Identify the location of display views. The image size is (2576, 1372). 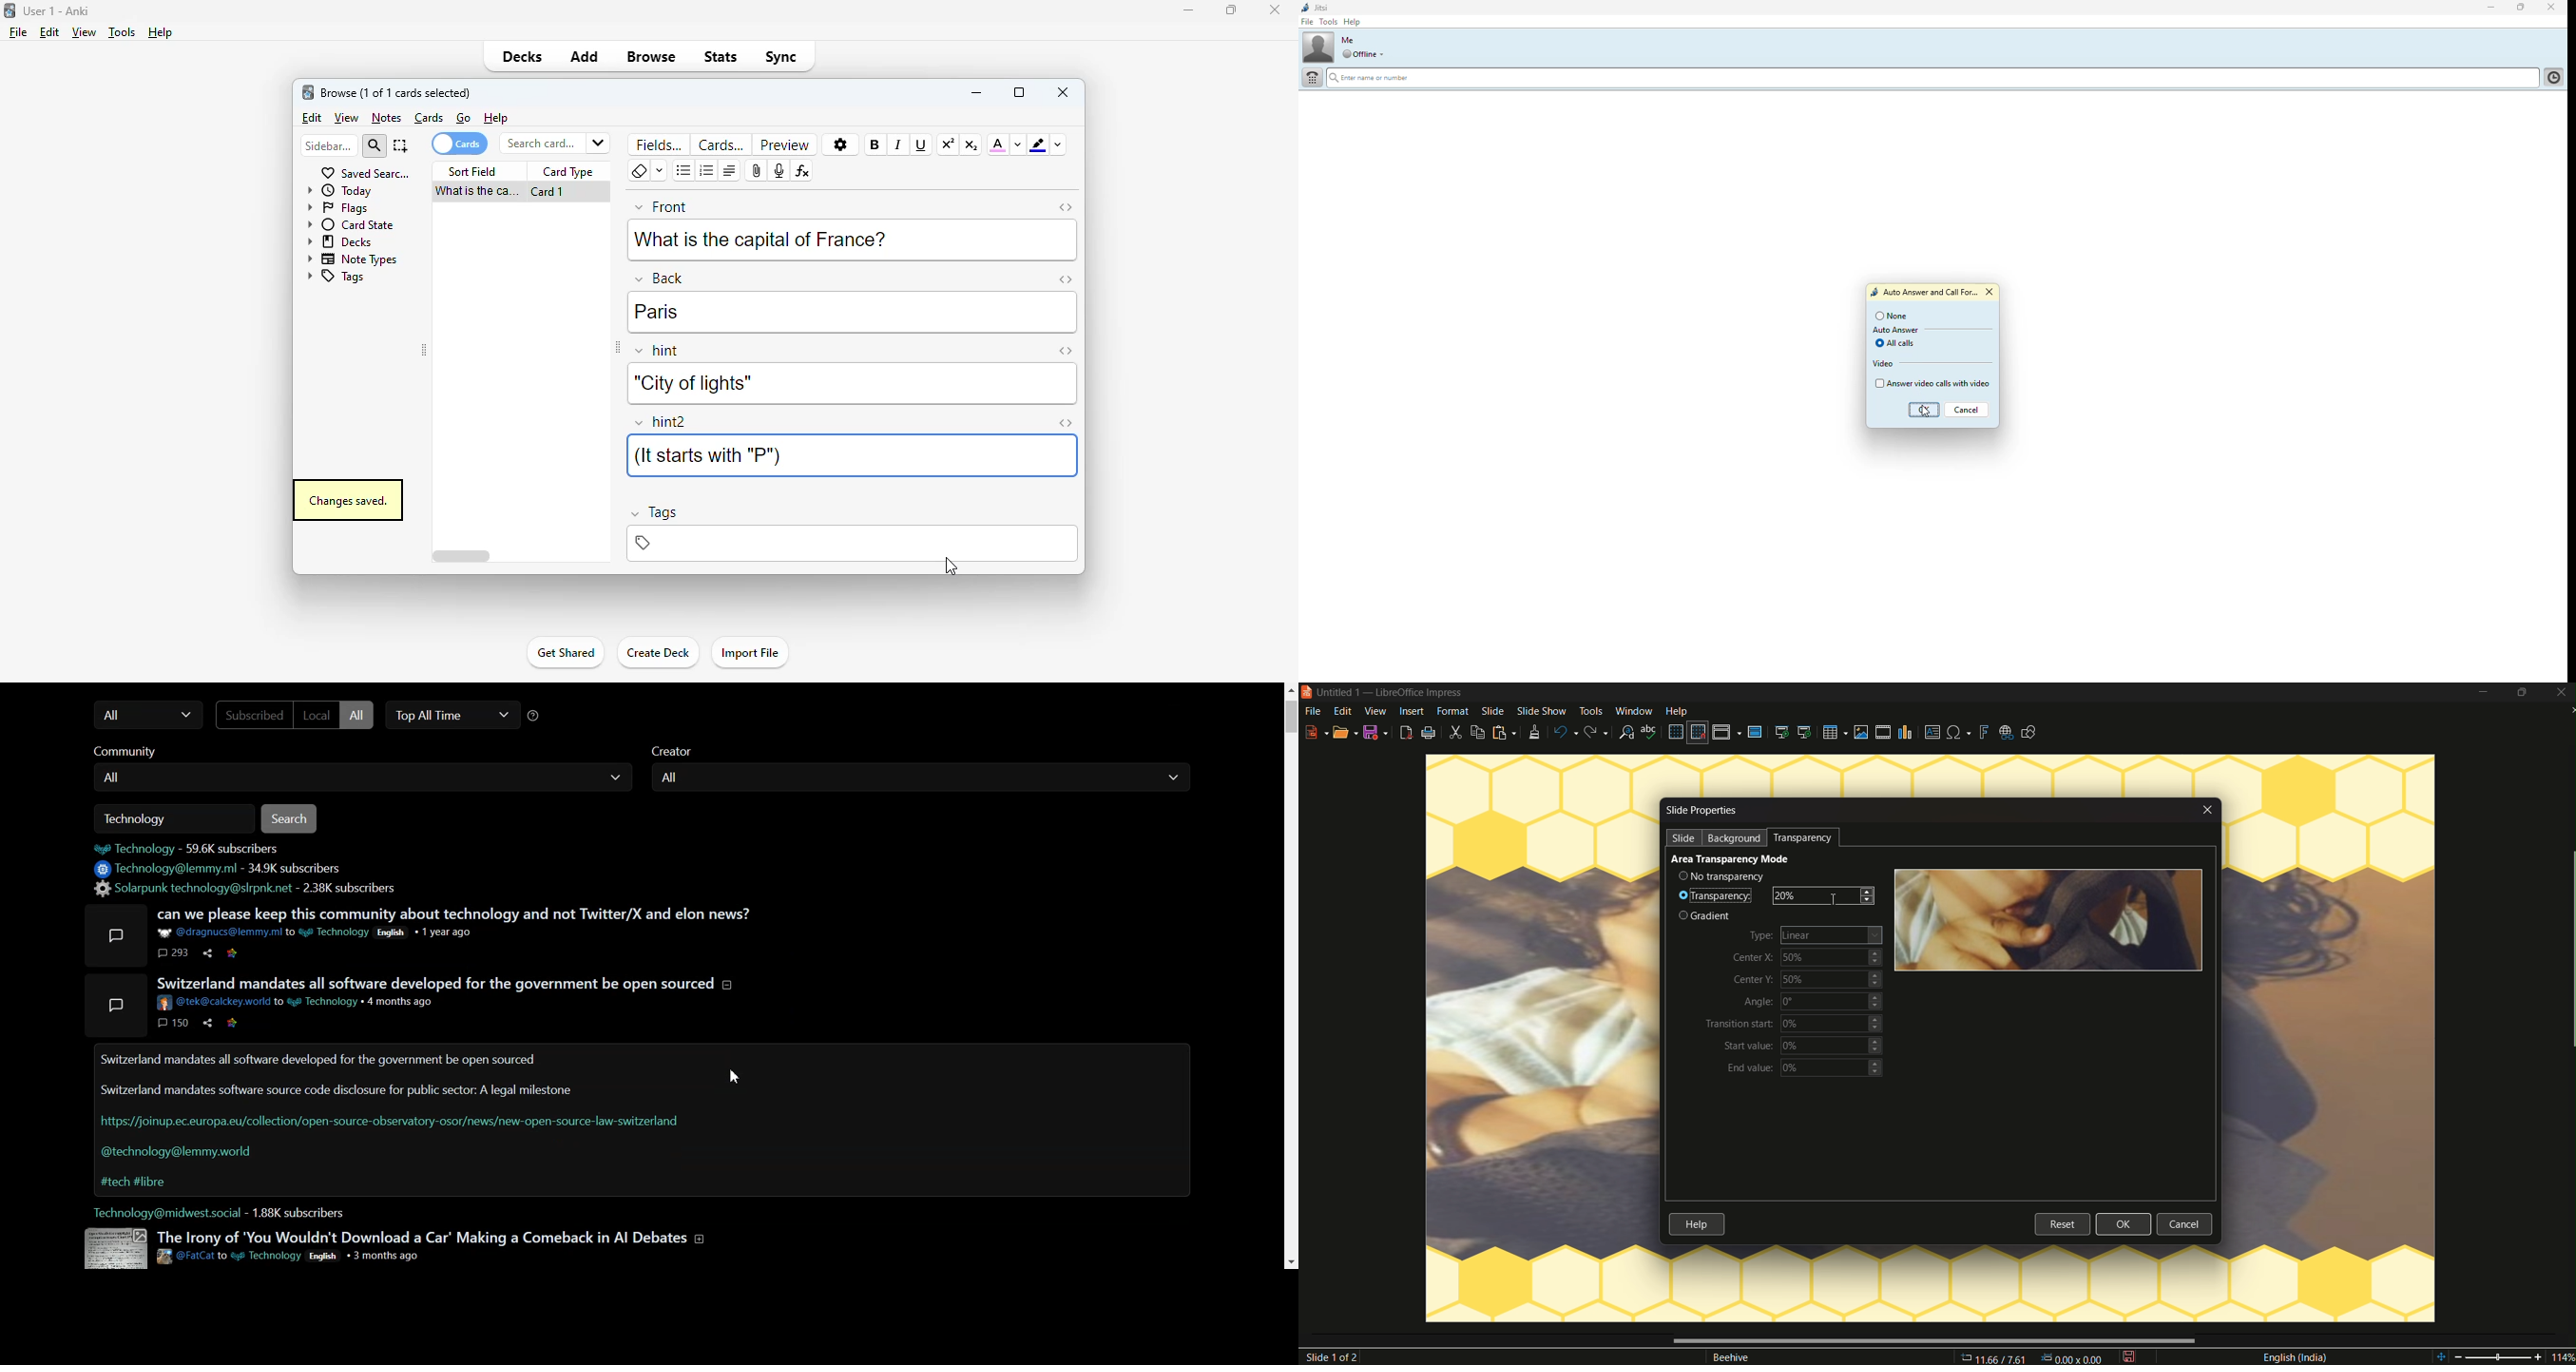
(1728, 732).